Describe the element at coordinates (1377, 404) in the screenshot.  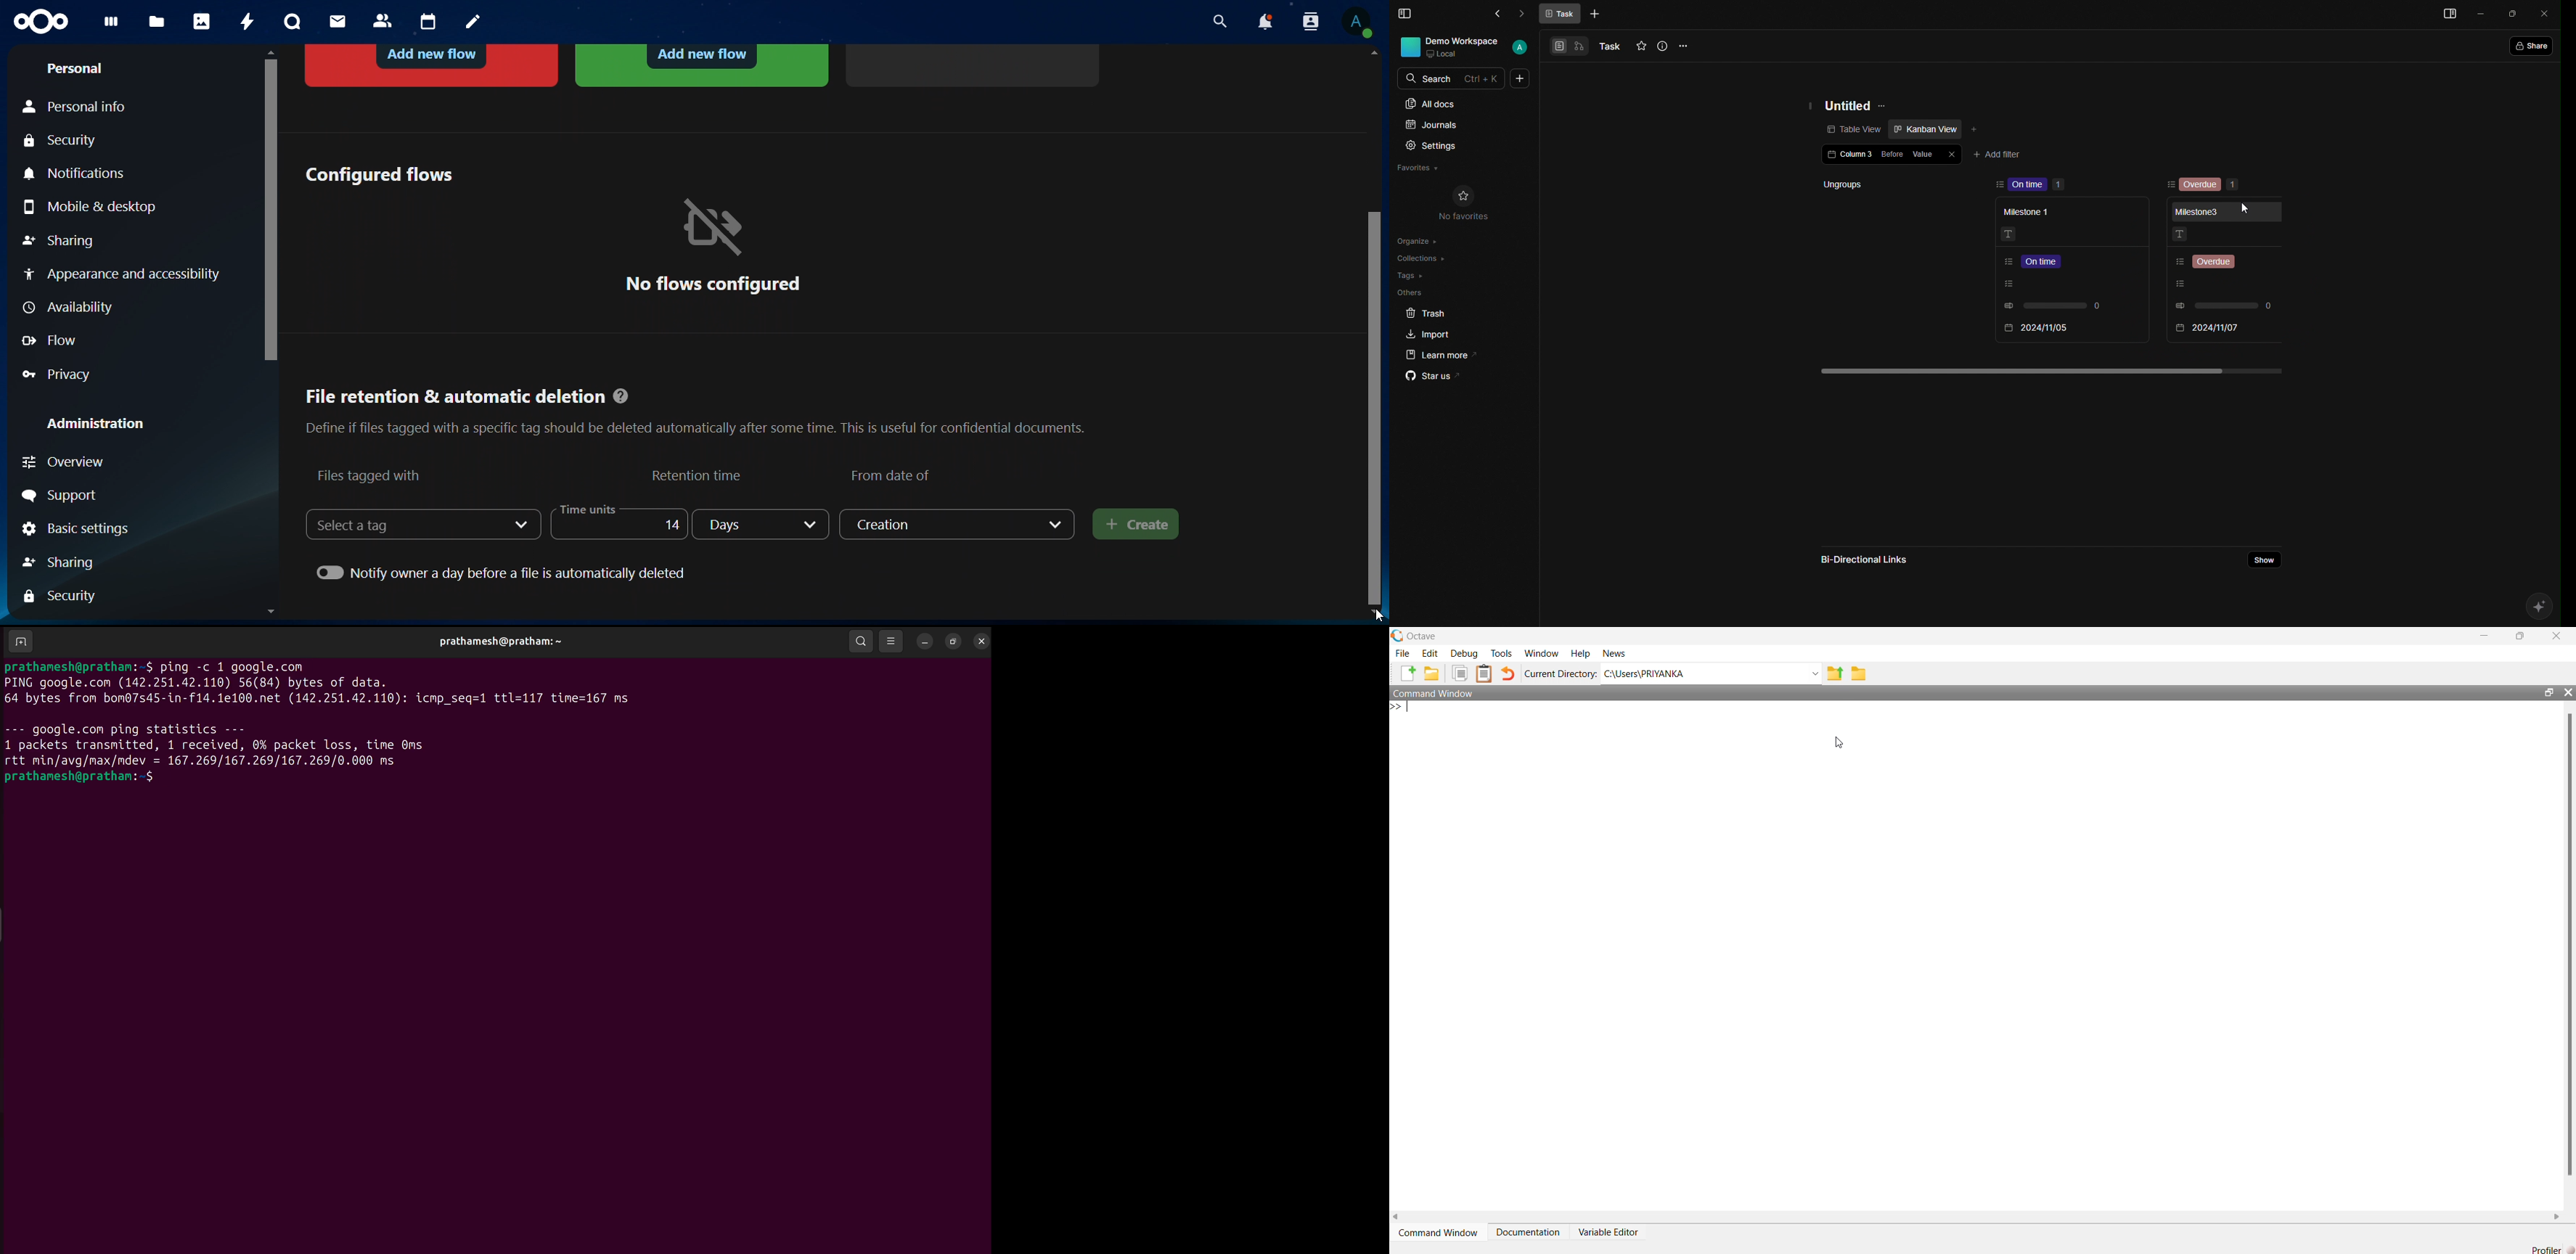
I see `scrollbar` at that location.